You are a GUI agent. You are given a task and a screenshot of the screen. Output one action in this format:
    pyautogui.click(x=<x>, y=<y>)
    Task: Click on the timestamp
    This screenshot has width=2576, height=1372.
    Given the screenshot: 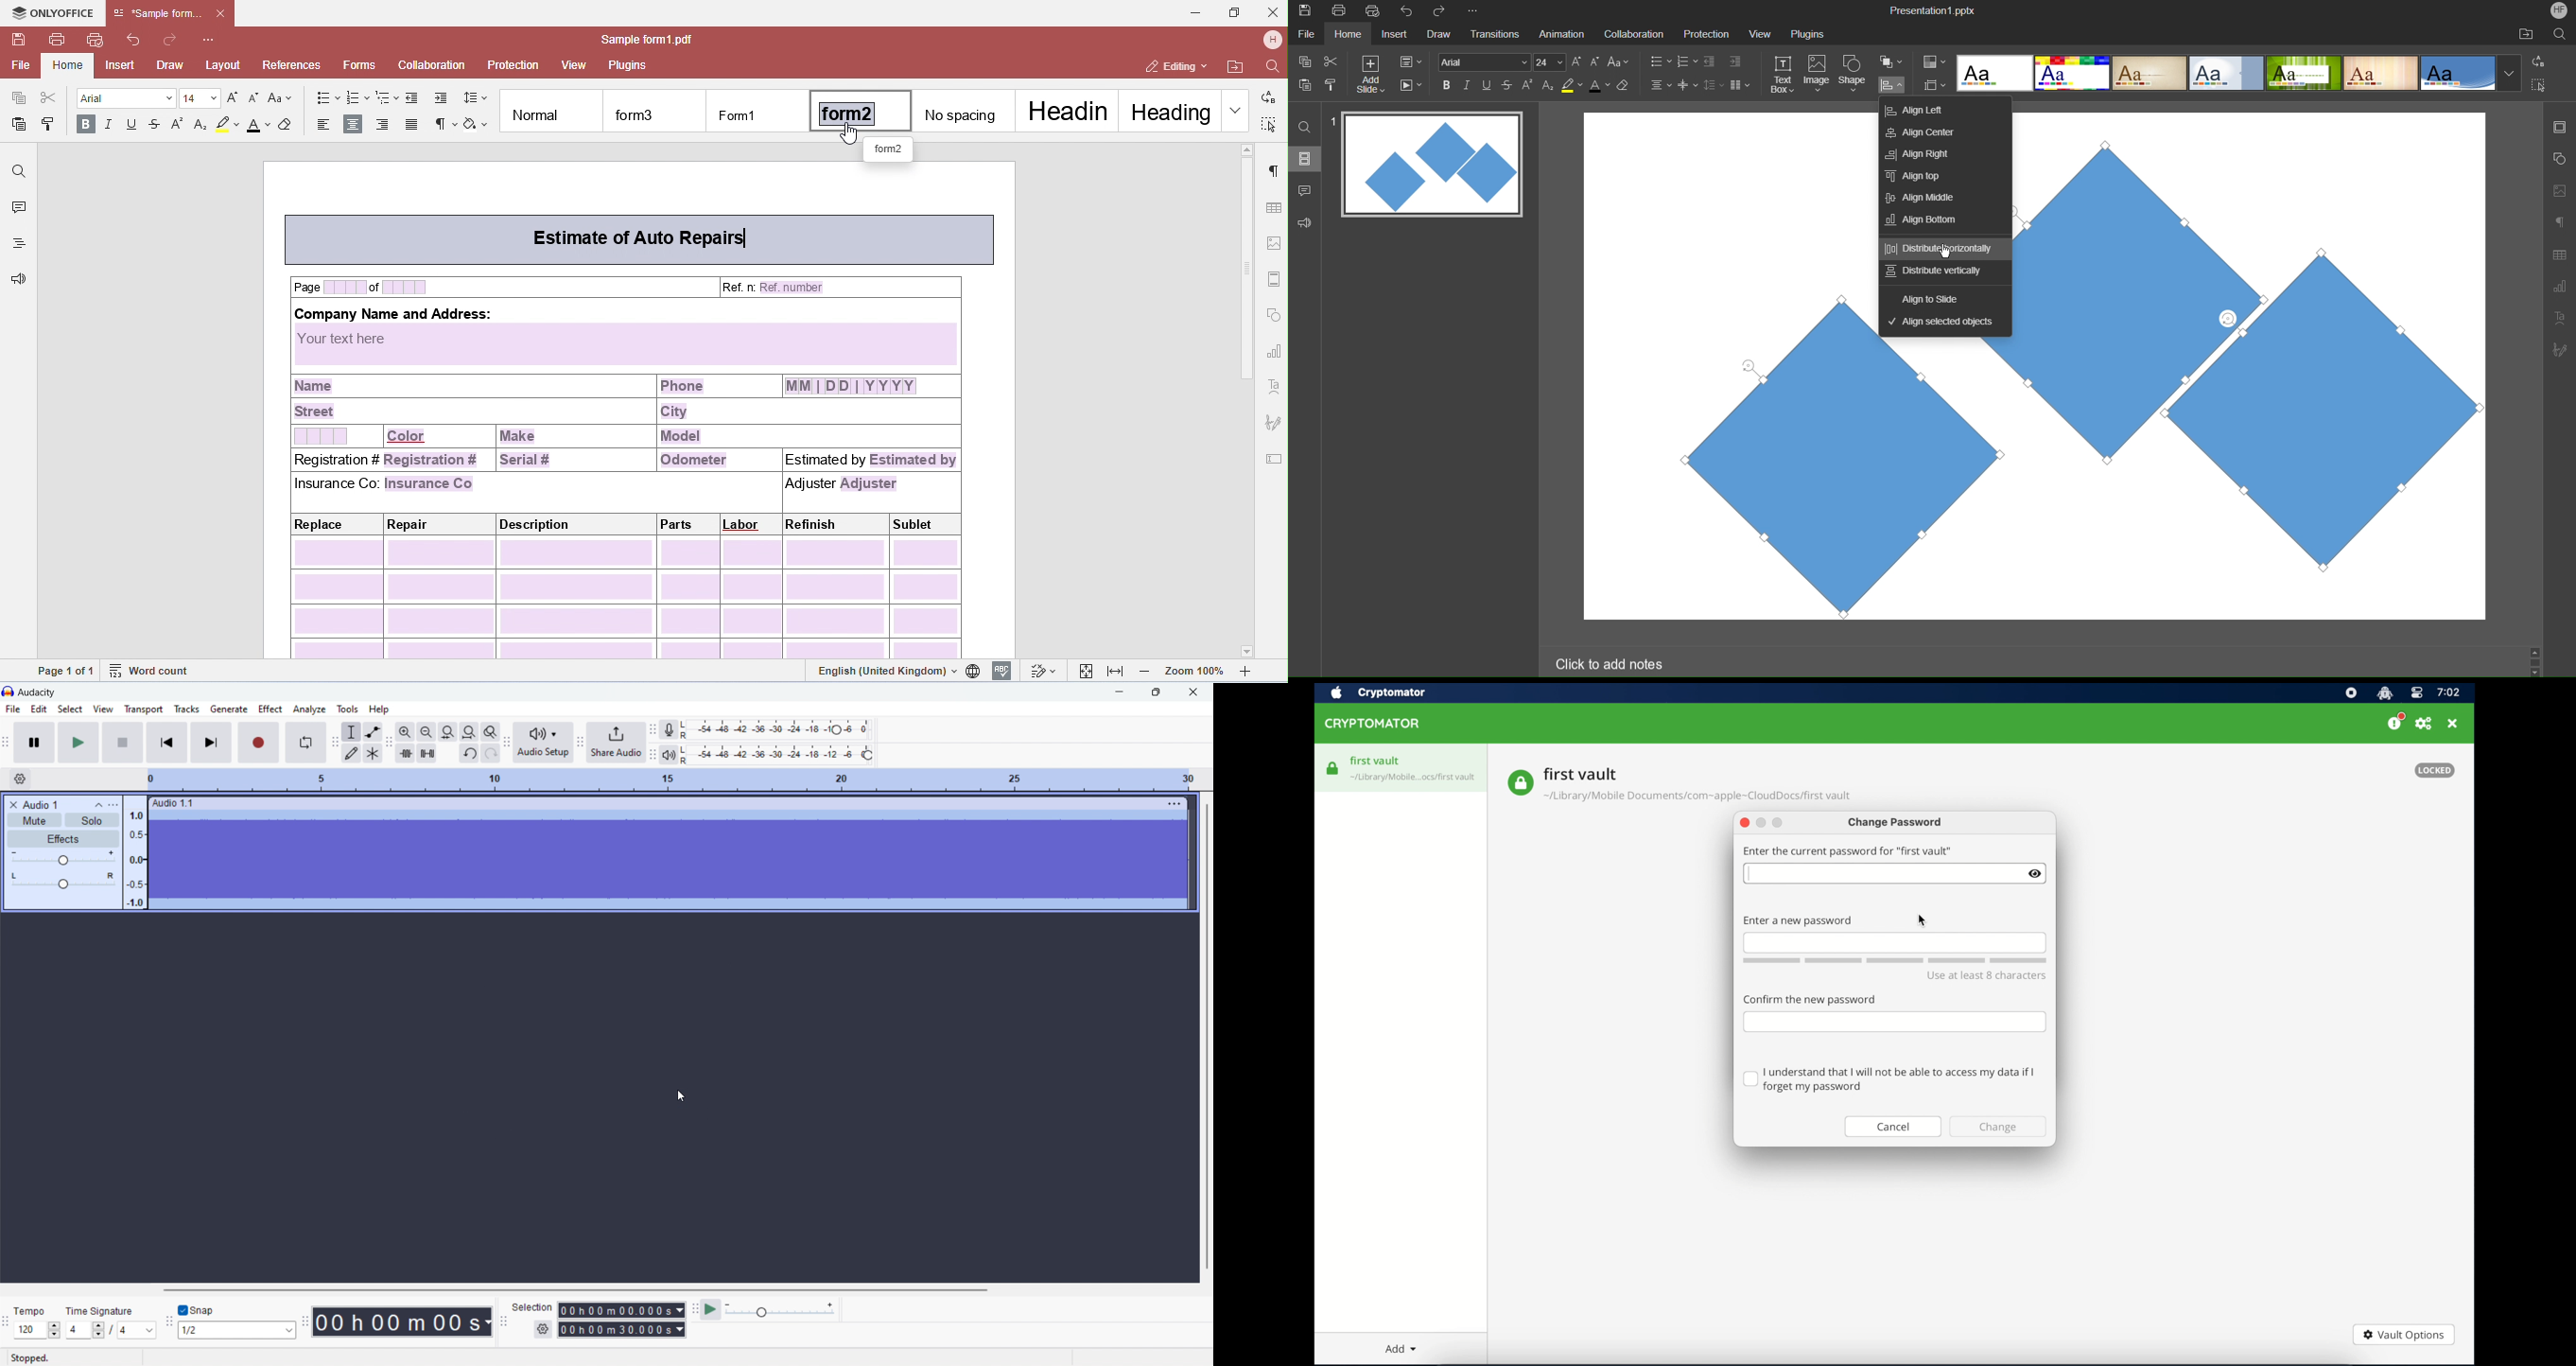 What is the action you would take?
    pyautogui.click(x=402, y=1322)
    